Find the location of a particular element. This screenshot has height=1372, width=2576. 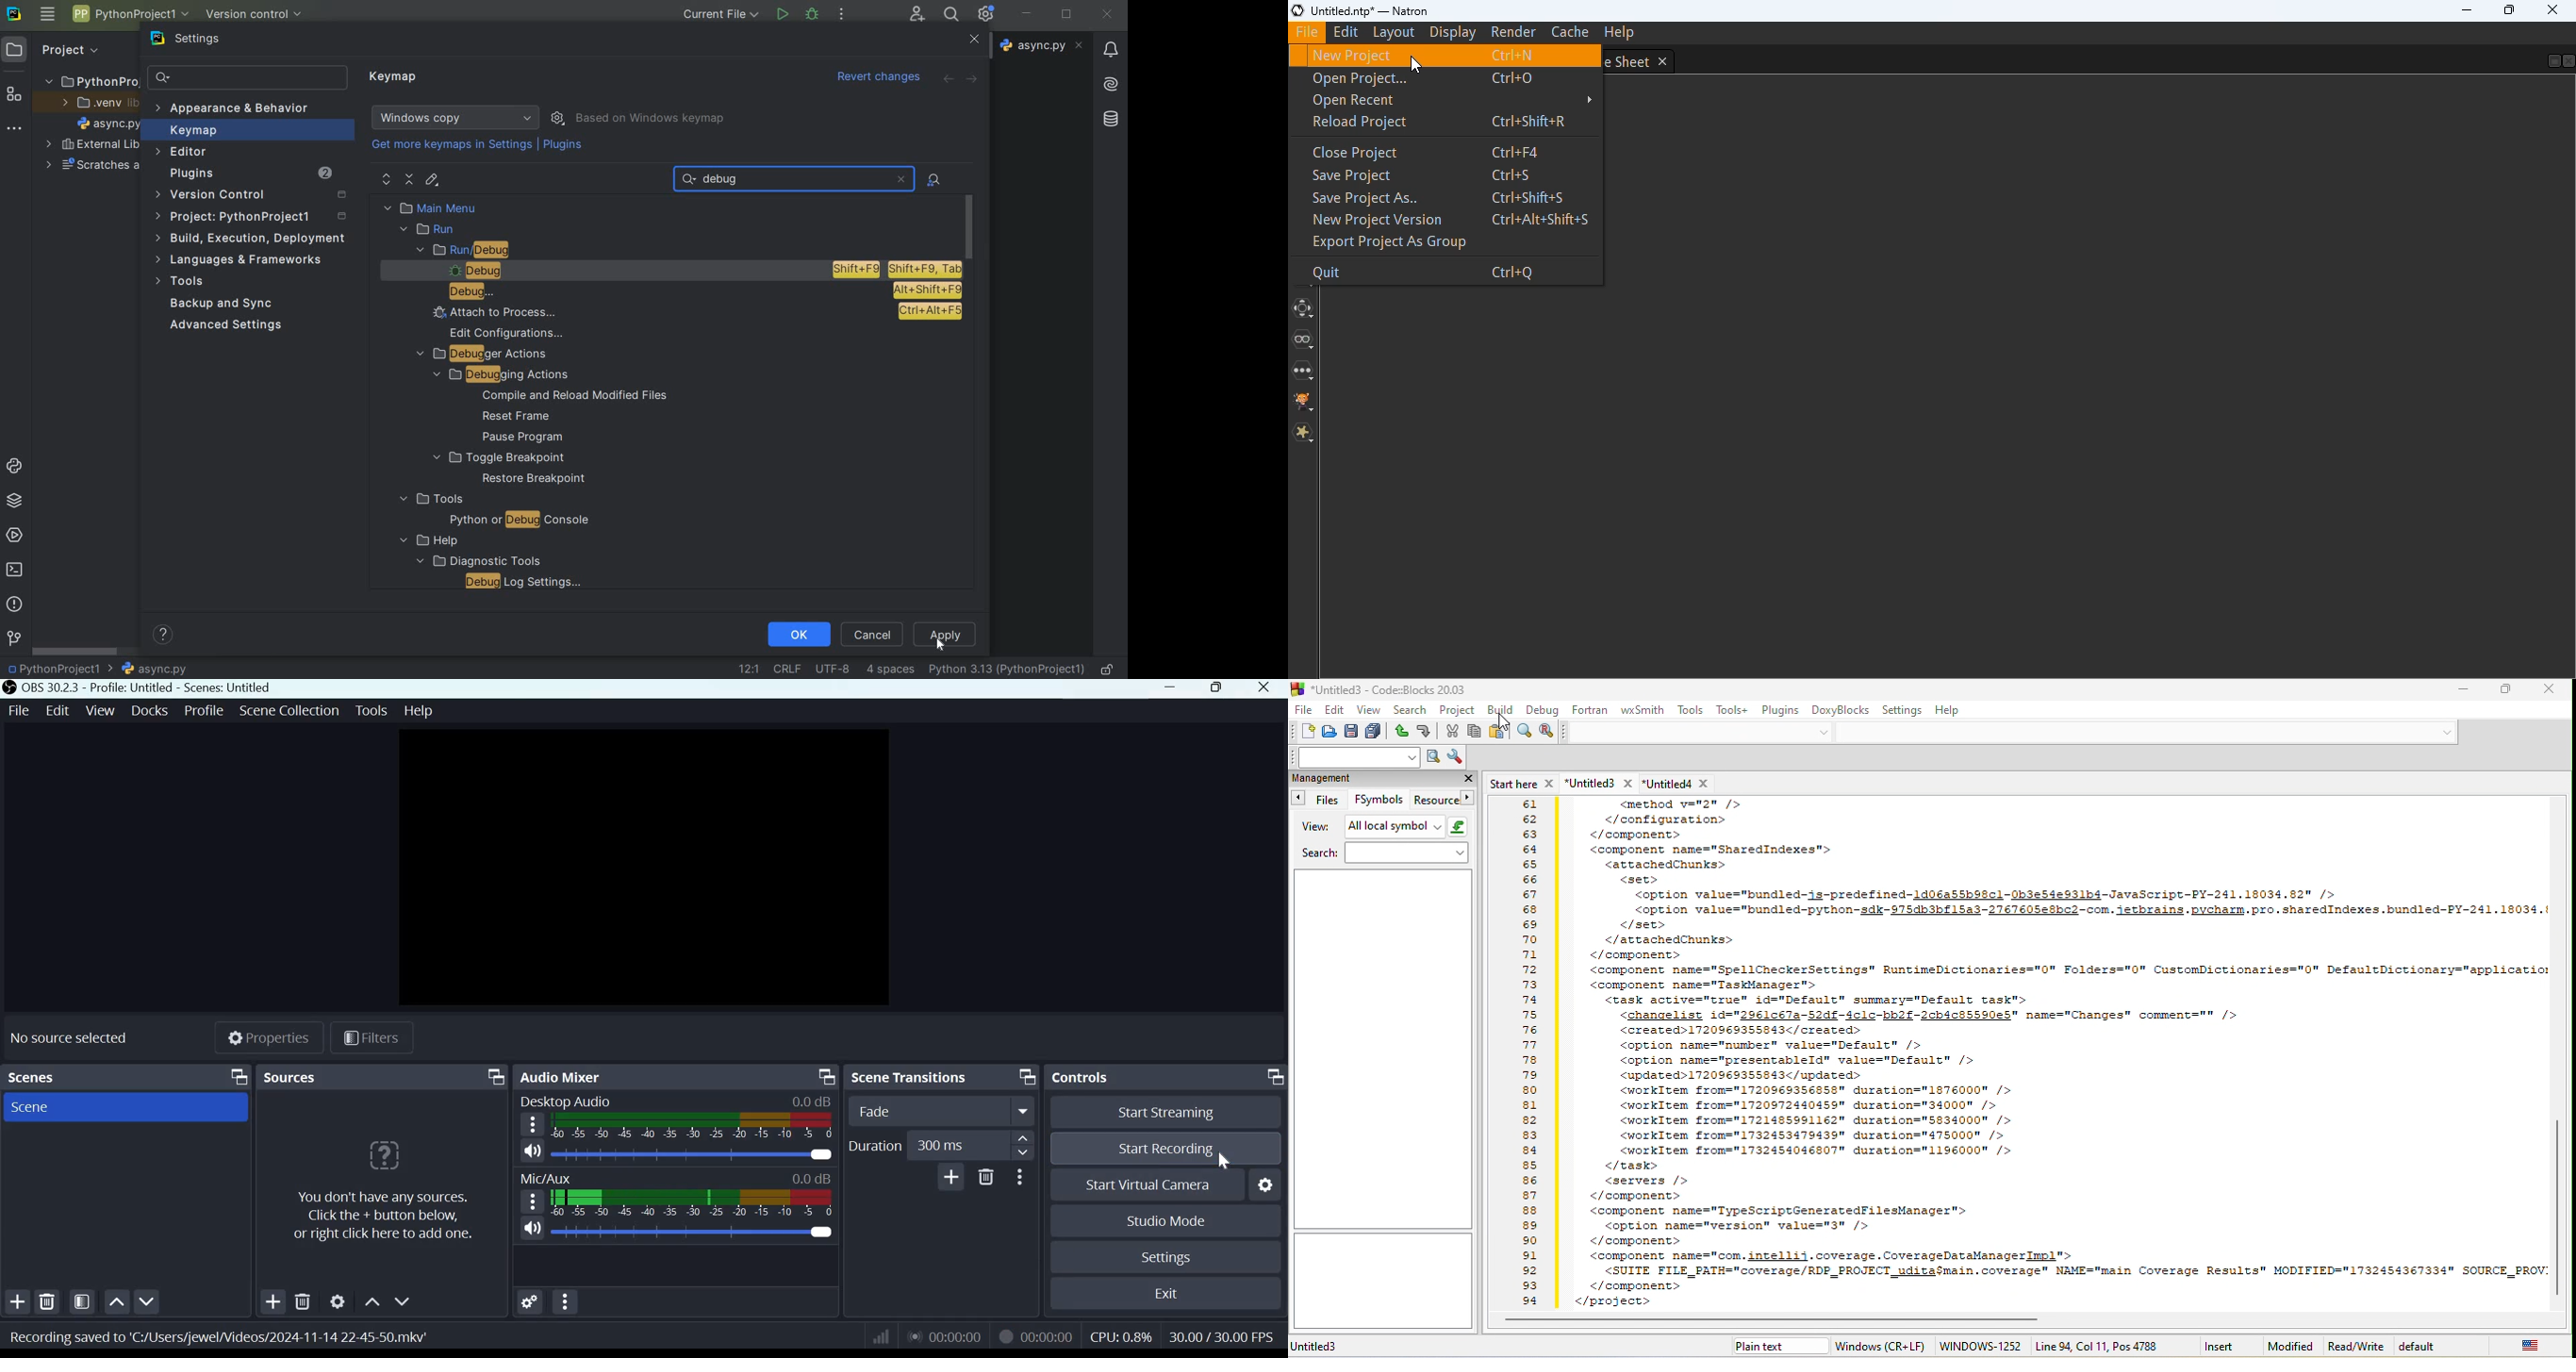

Connection Status Indicator is located at coordinates (880, 1335).